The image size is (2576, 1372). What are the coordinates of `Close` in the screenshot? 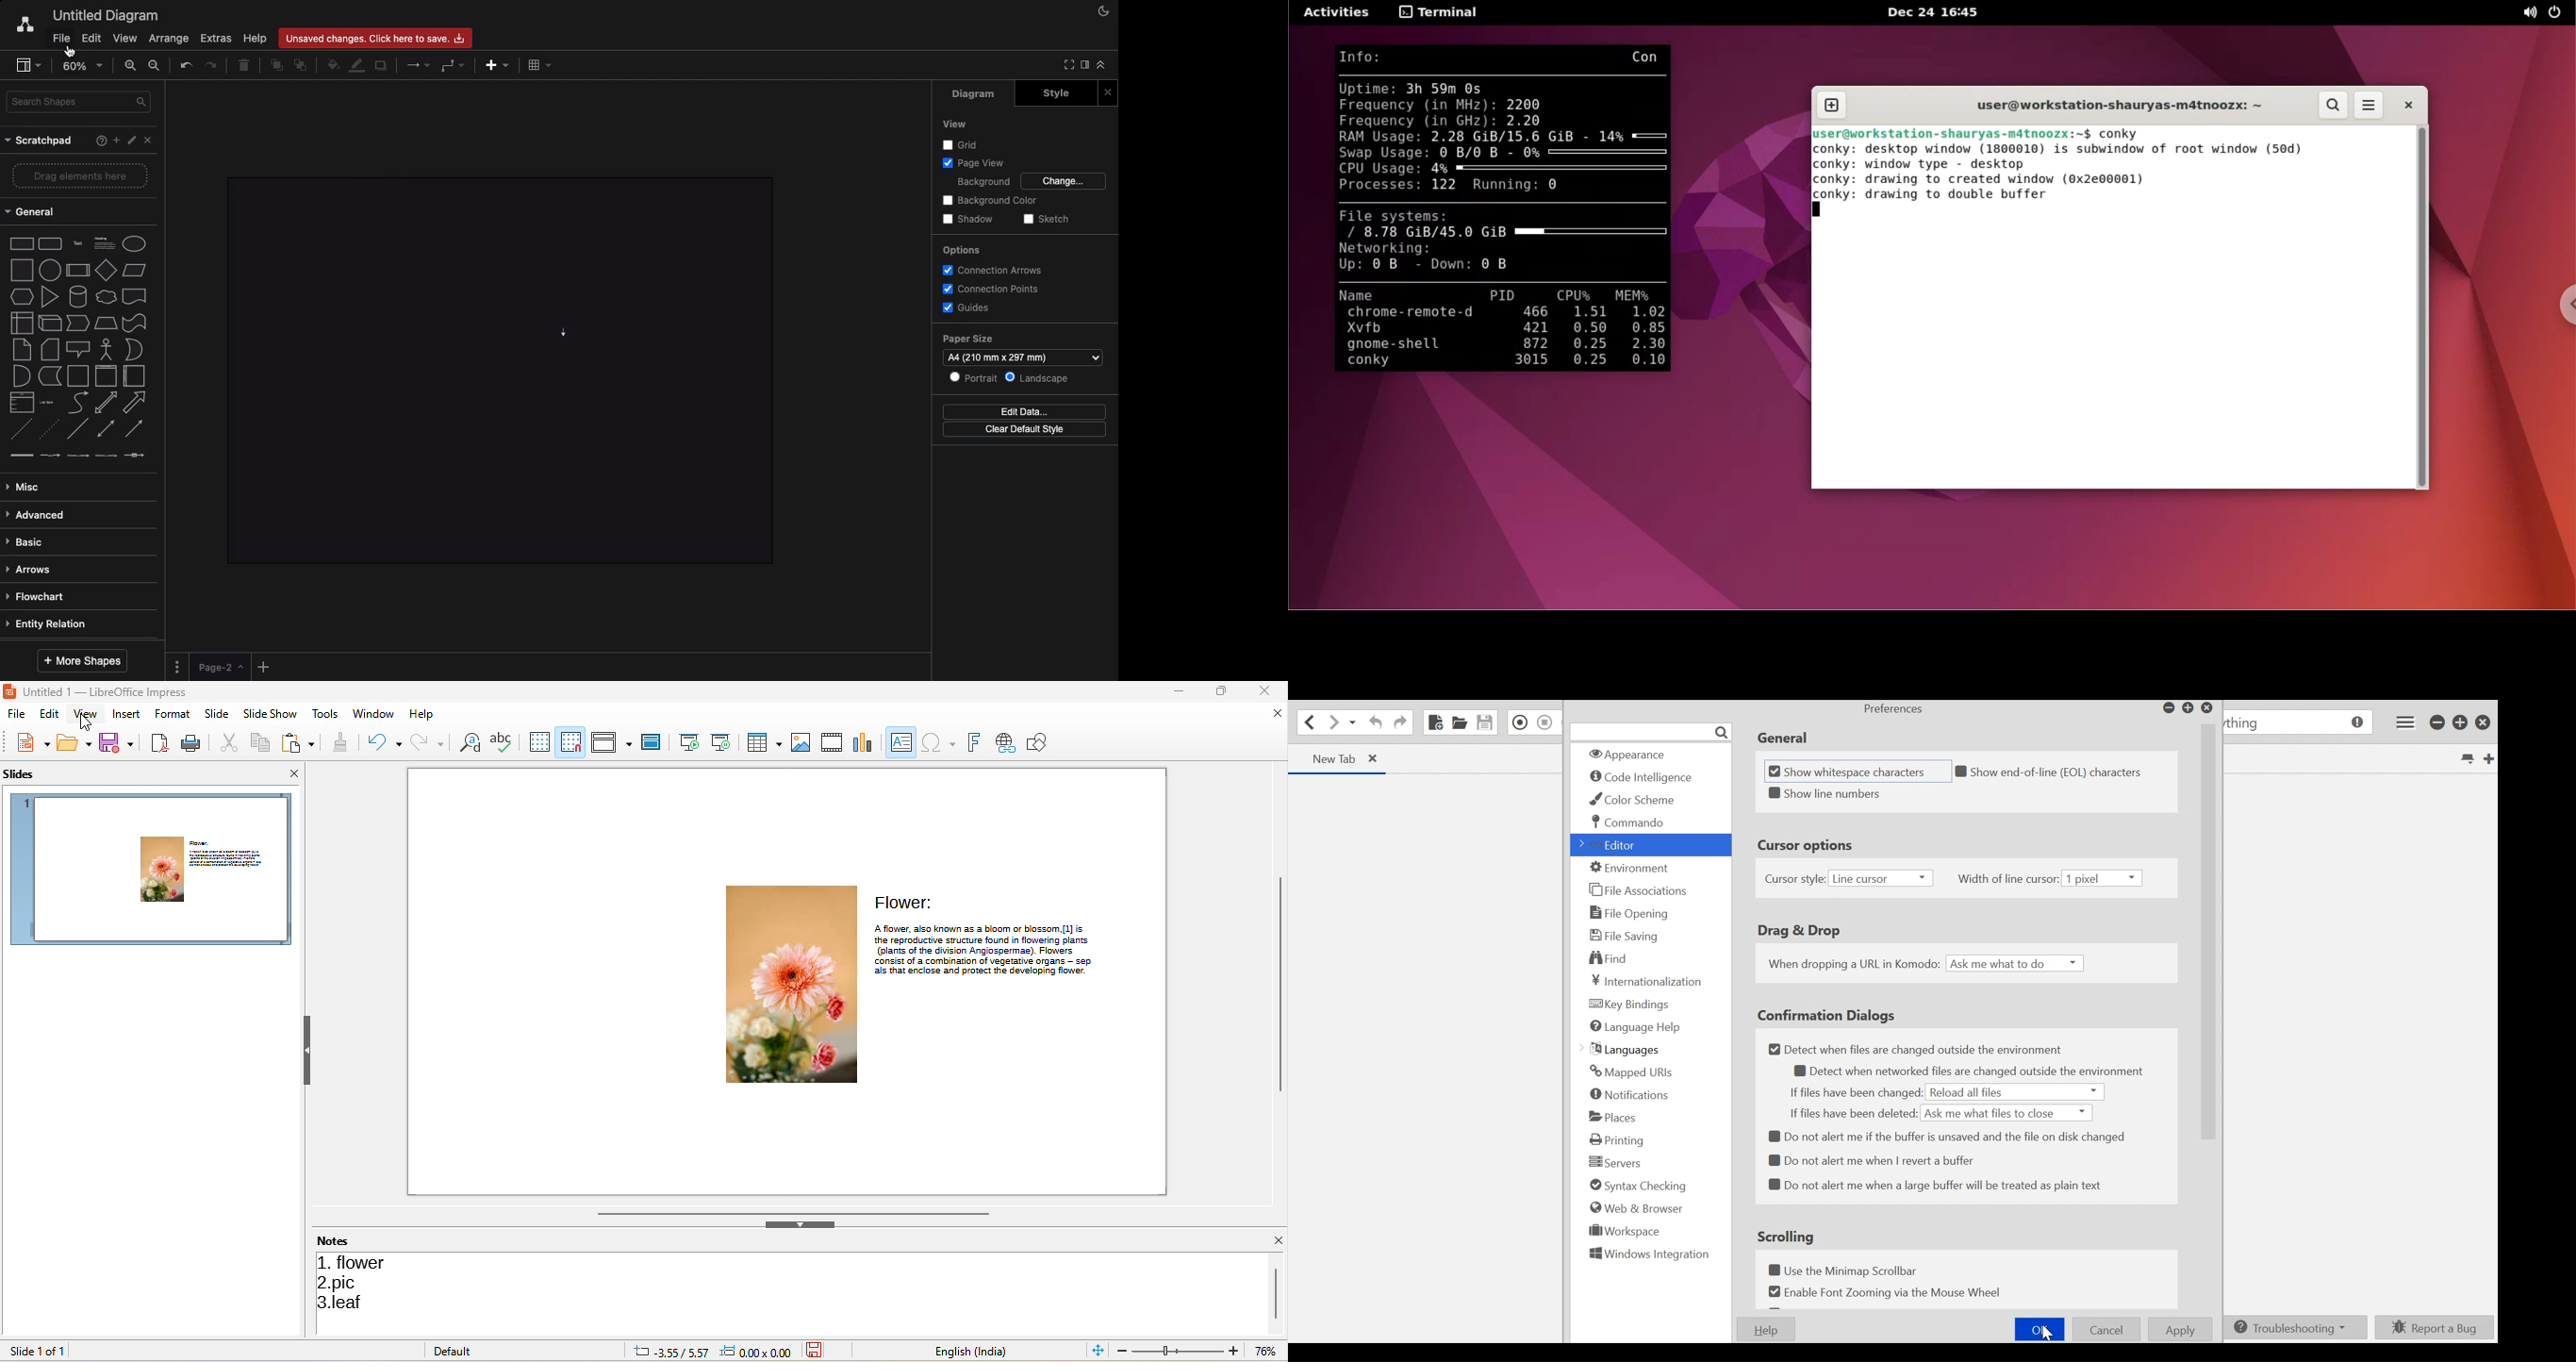 It's located at (2483, 722).